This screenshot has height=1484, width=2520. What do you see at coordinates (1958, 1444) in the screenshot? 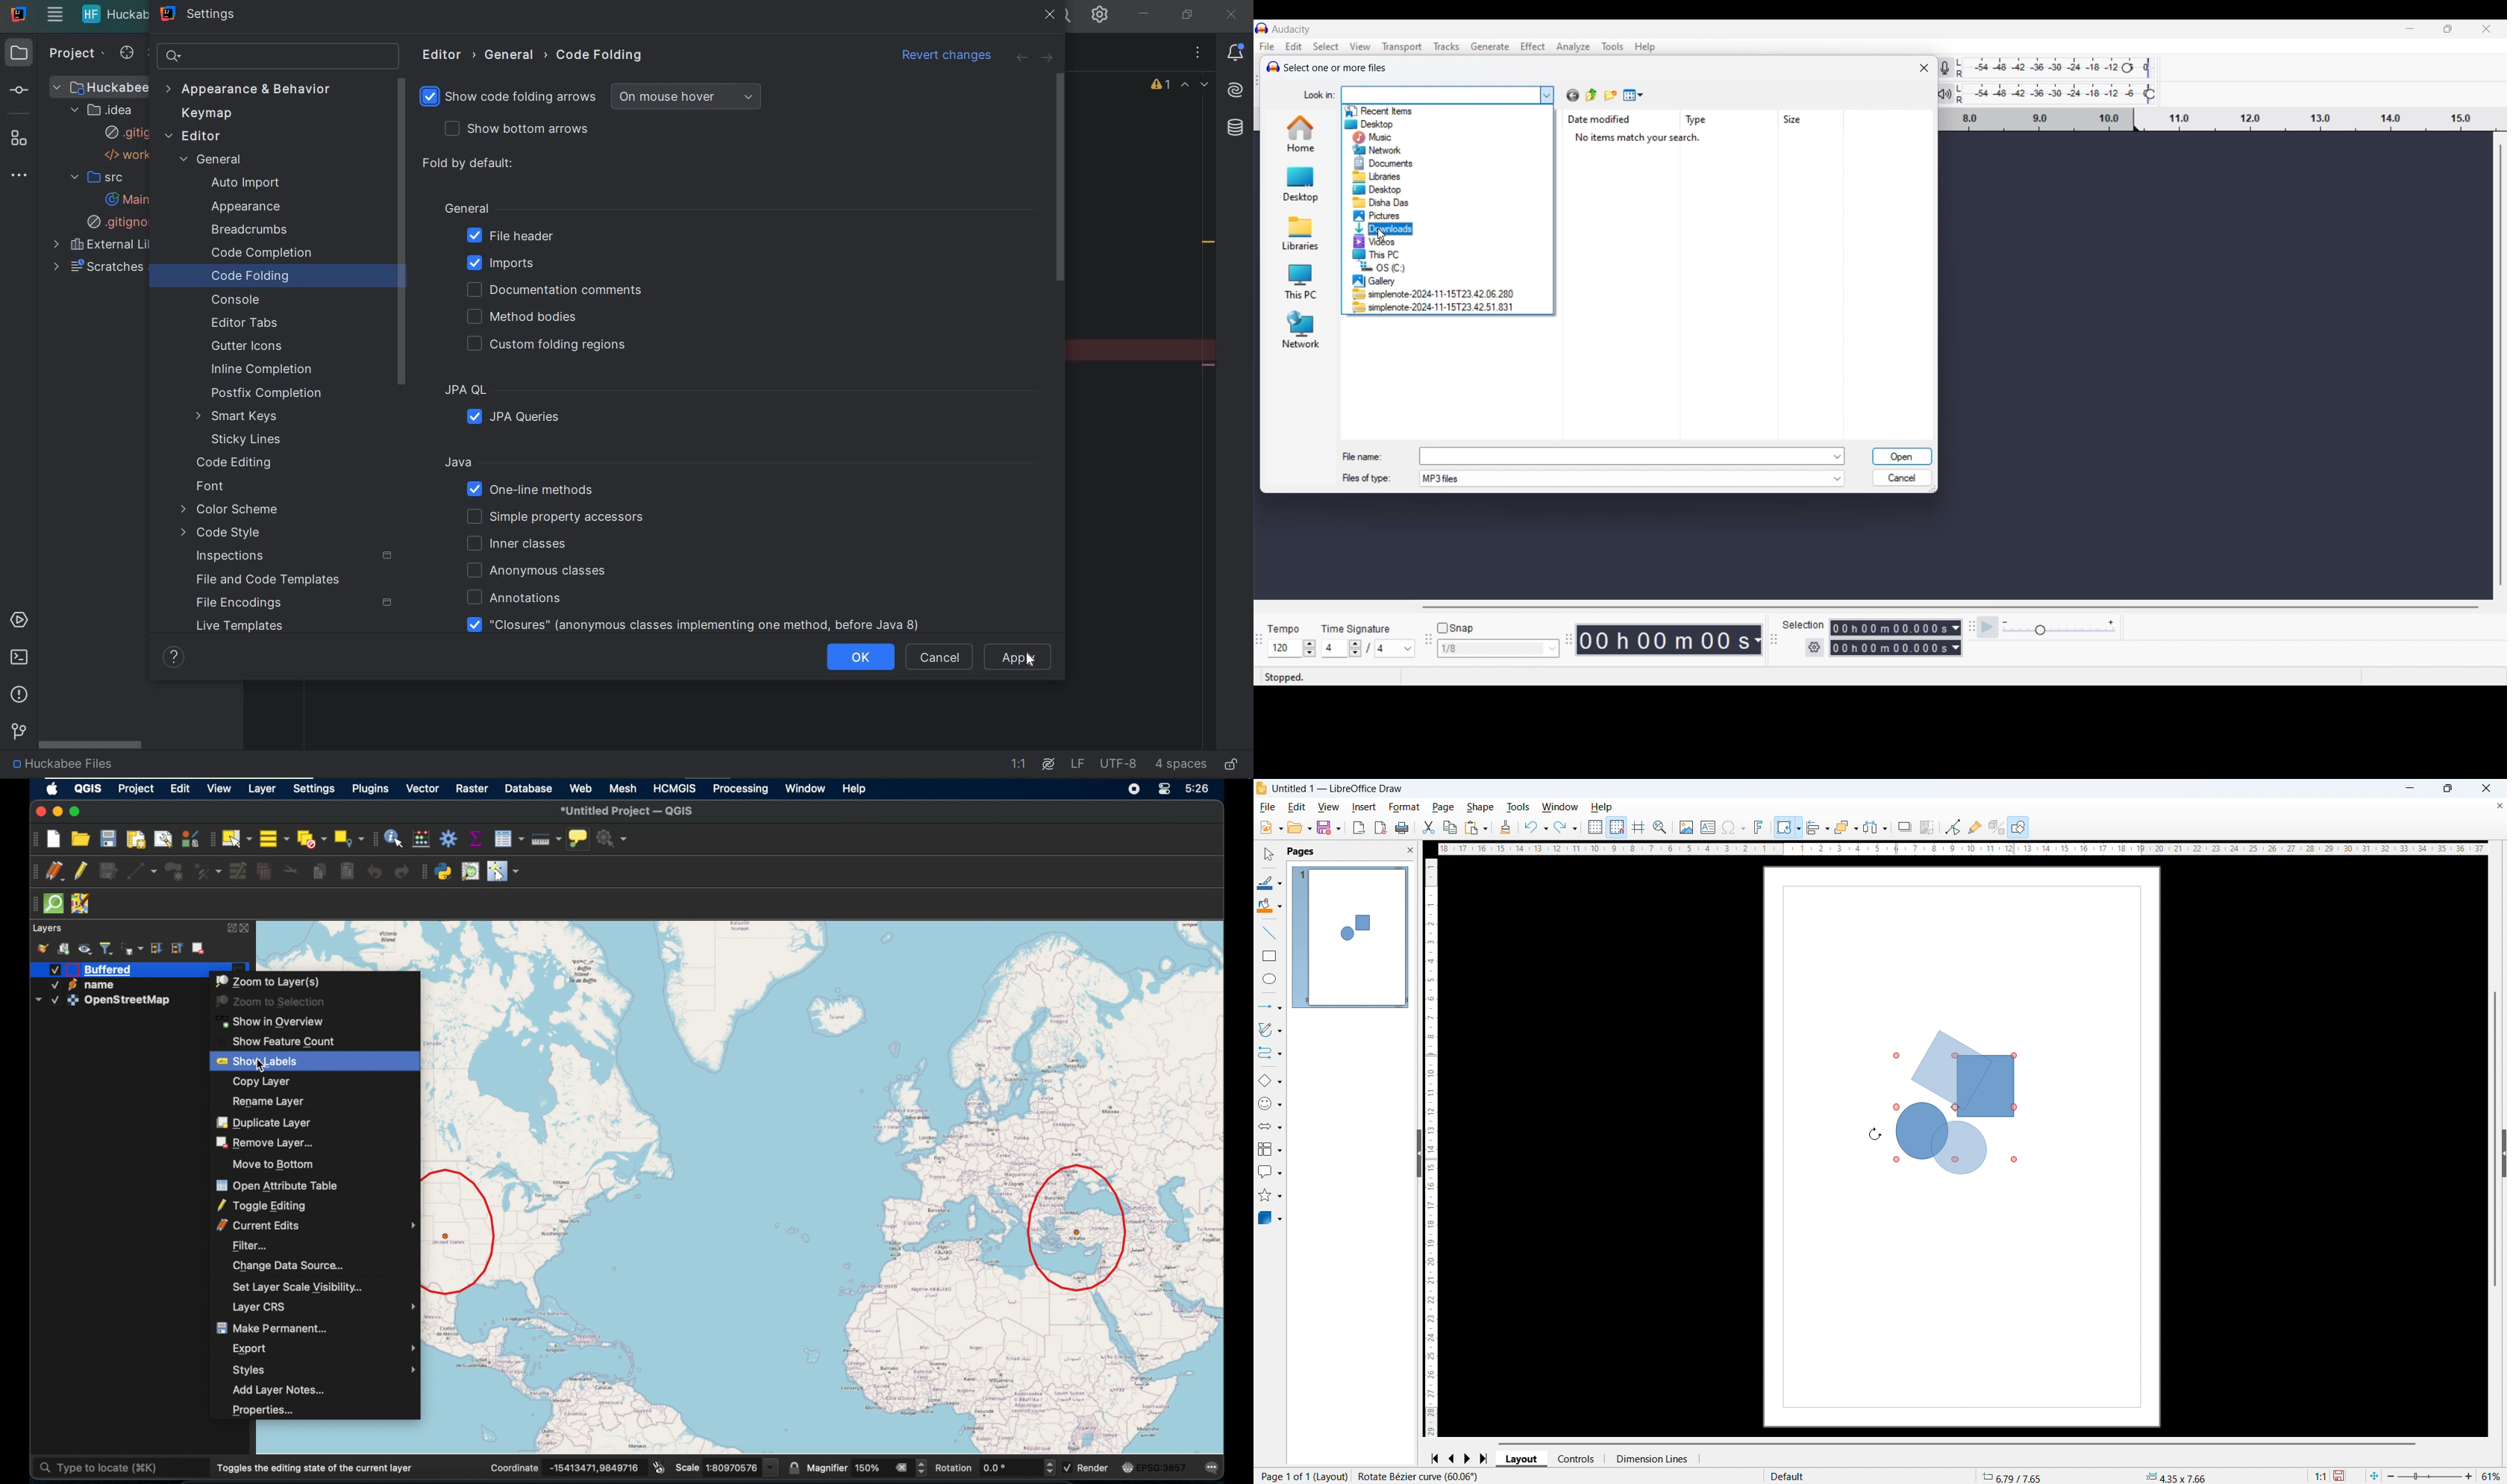
I see `Horizontal scroll bar ` at bounding box center [1958, 1444].